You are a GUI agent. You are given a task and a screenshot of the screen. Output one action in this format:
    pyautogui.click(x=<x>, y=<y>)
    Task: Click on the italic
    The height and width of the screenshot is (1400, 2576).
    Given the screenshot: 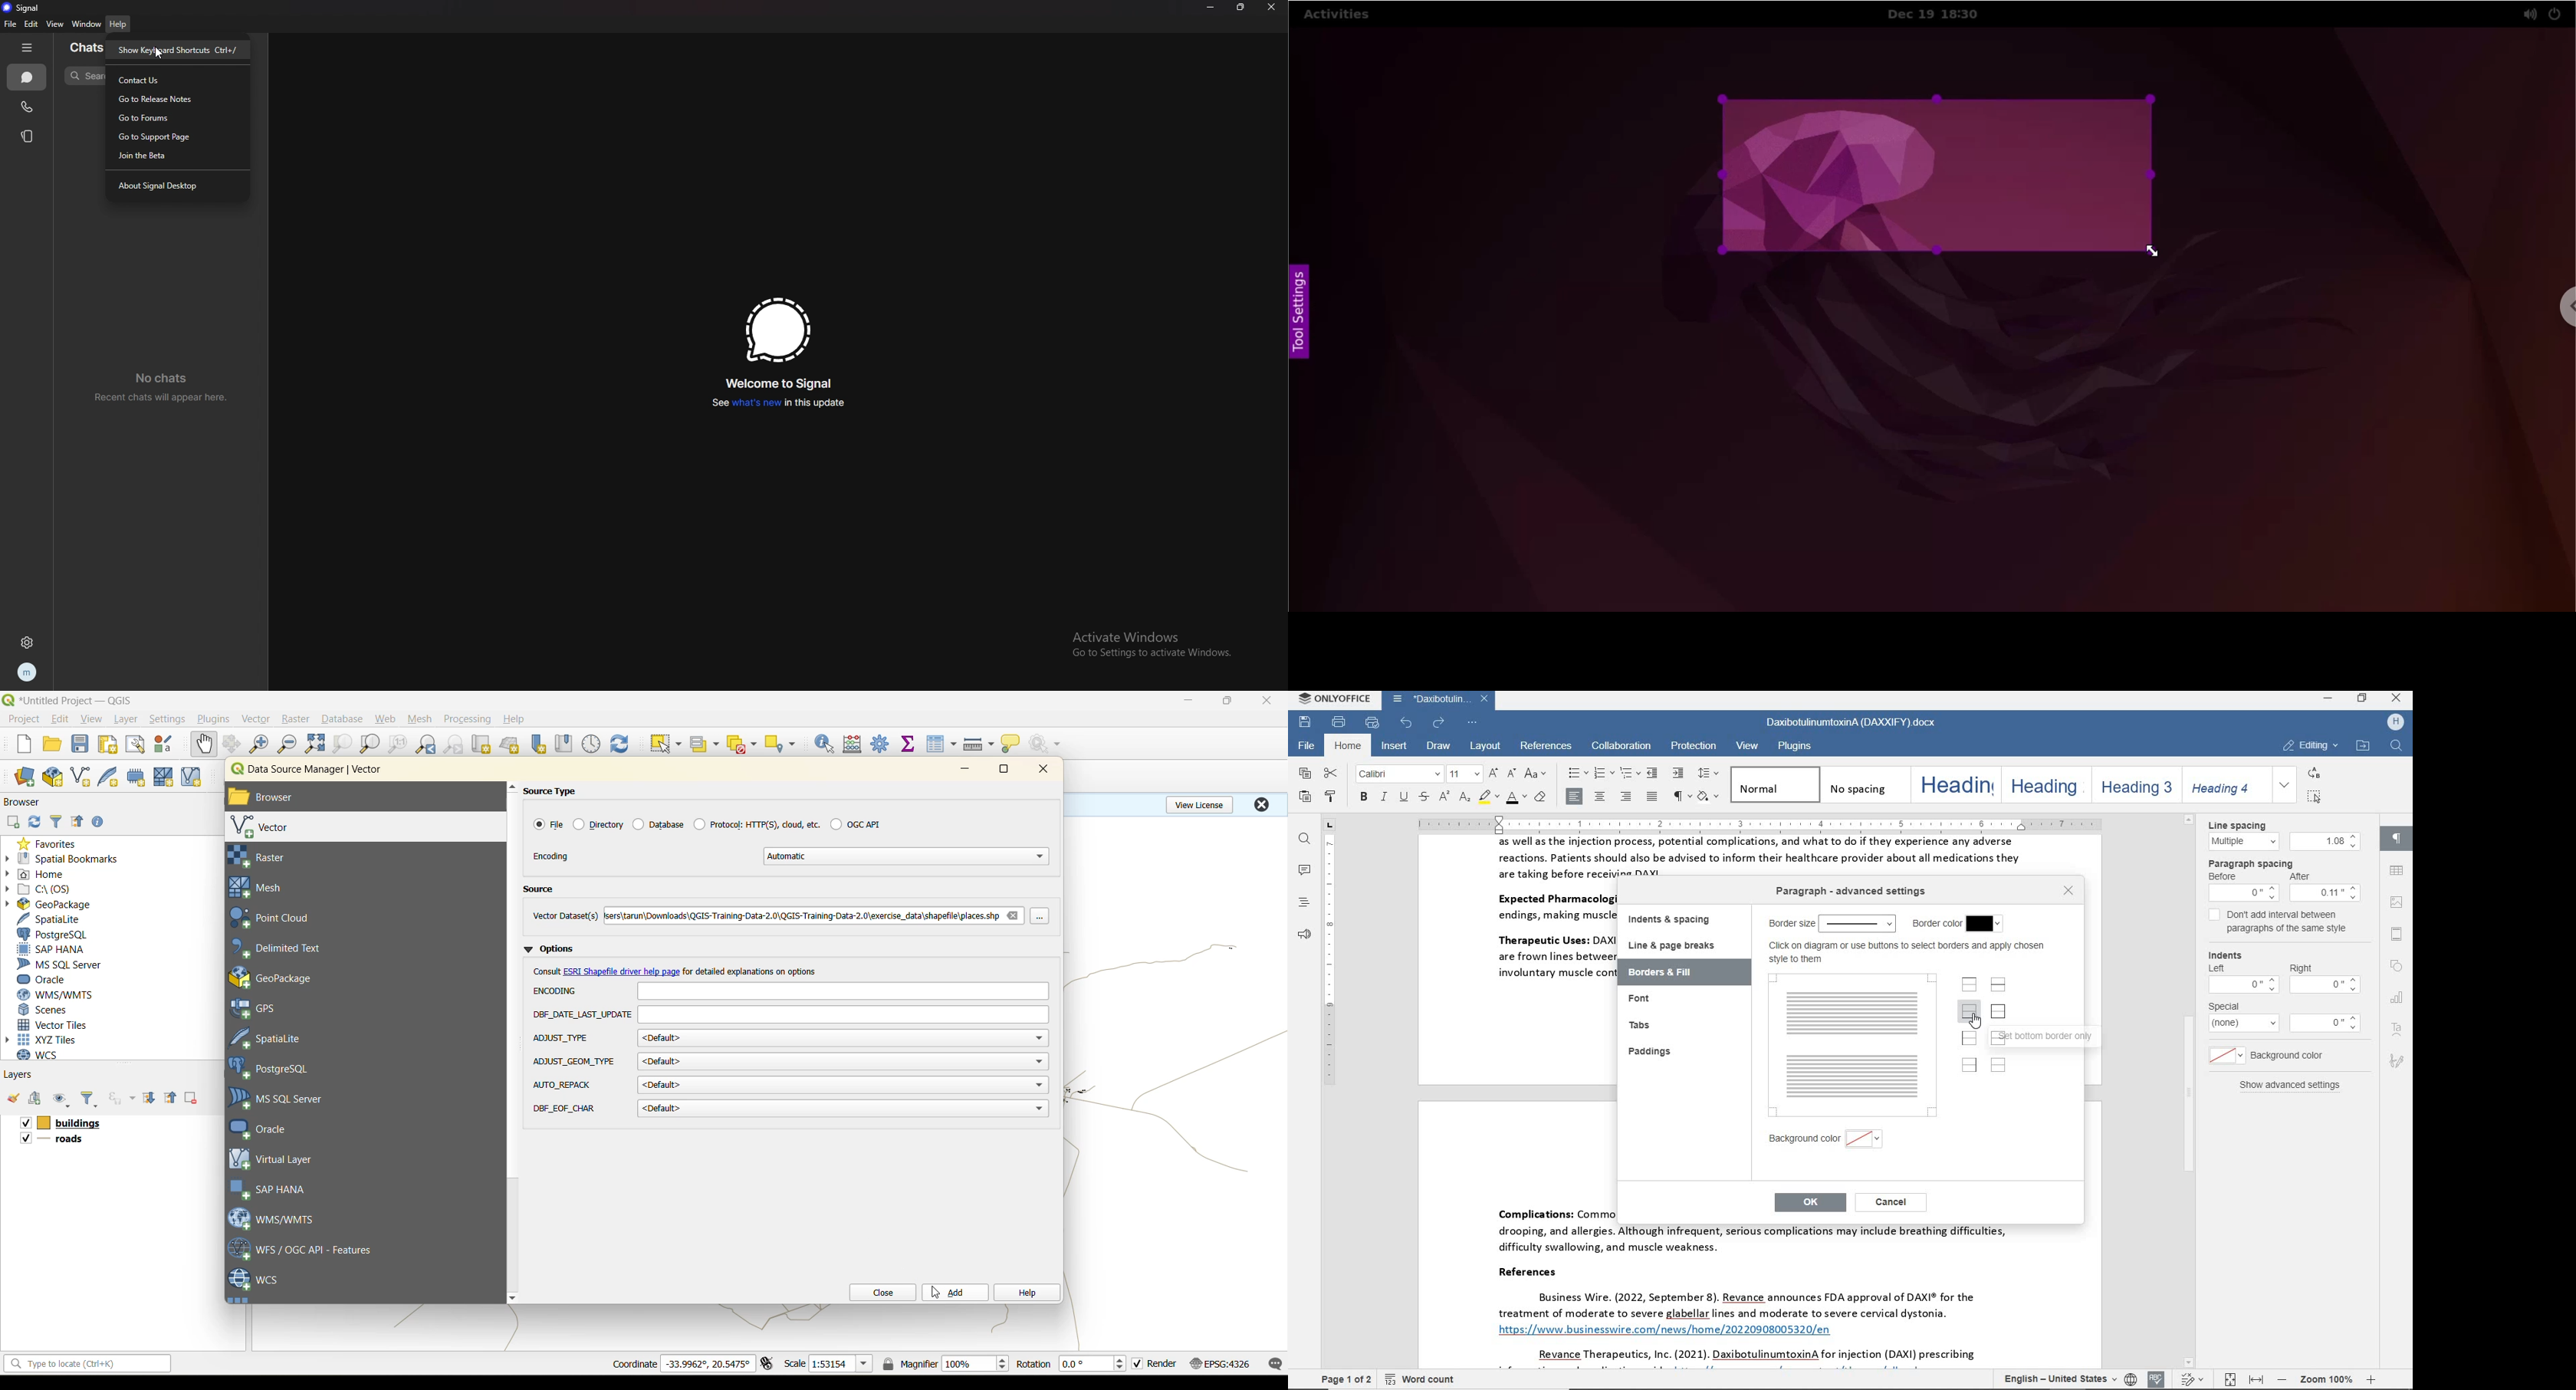 What is the action you would take?
    pyautogui.click(x=1384, y=798)
    